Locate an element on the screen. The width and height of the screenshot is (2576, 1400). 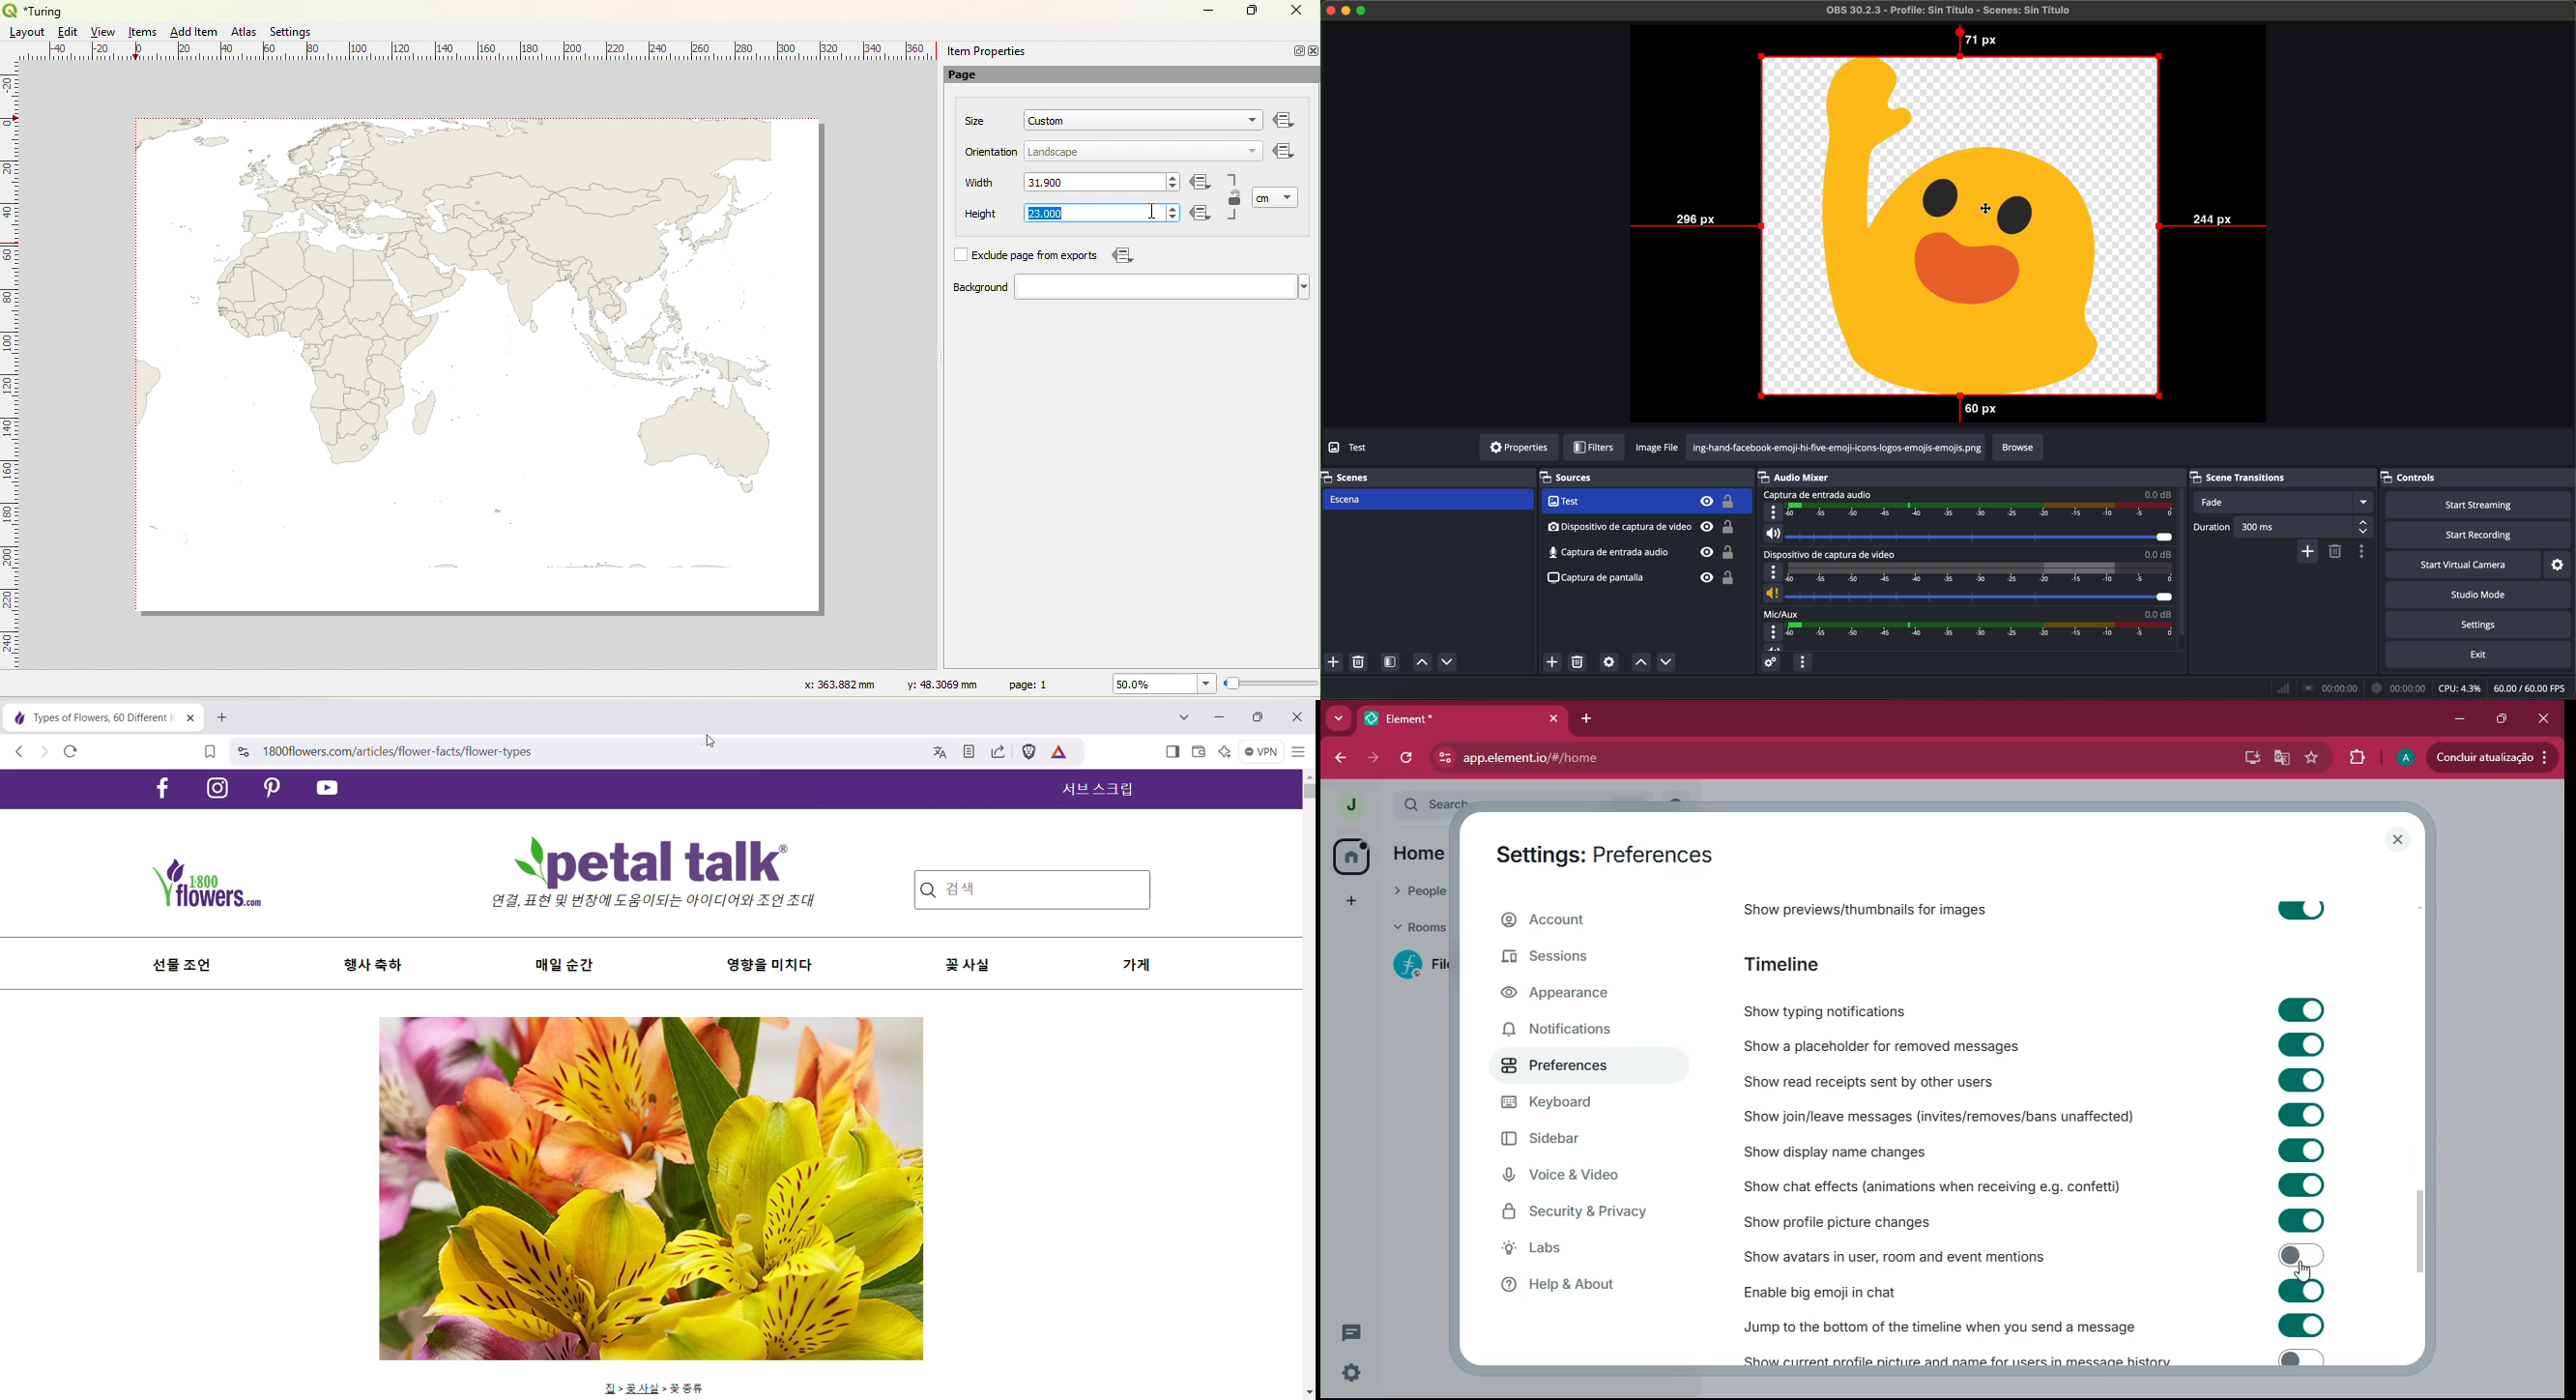
300 ms is located at coordinates (2305, 527).